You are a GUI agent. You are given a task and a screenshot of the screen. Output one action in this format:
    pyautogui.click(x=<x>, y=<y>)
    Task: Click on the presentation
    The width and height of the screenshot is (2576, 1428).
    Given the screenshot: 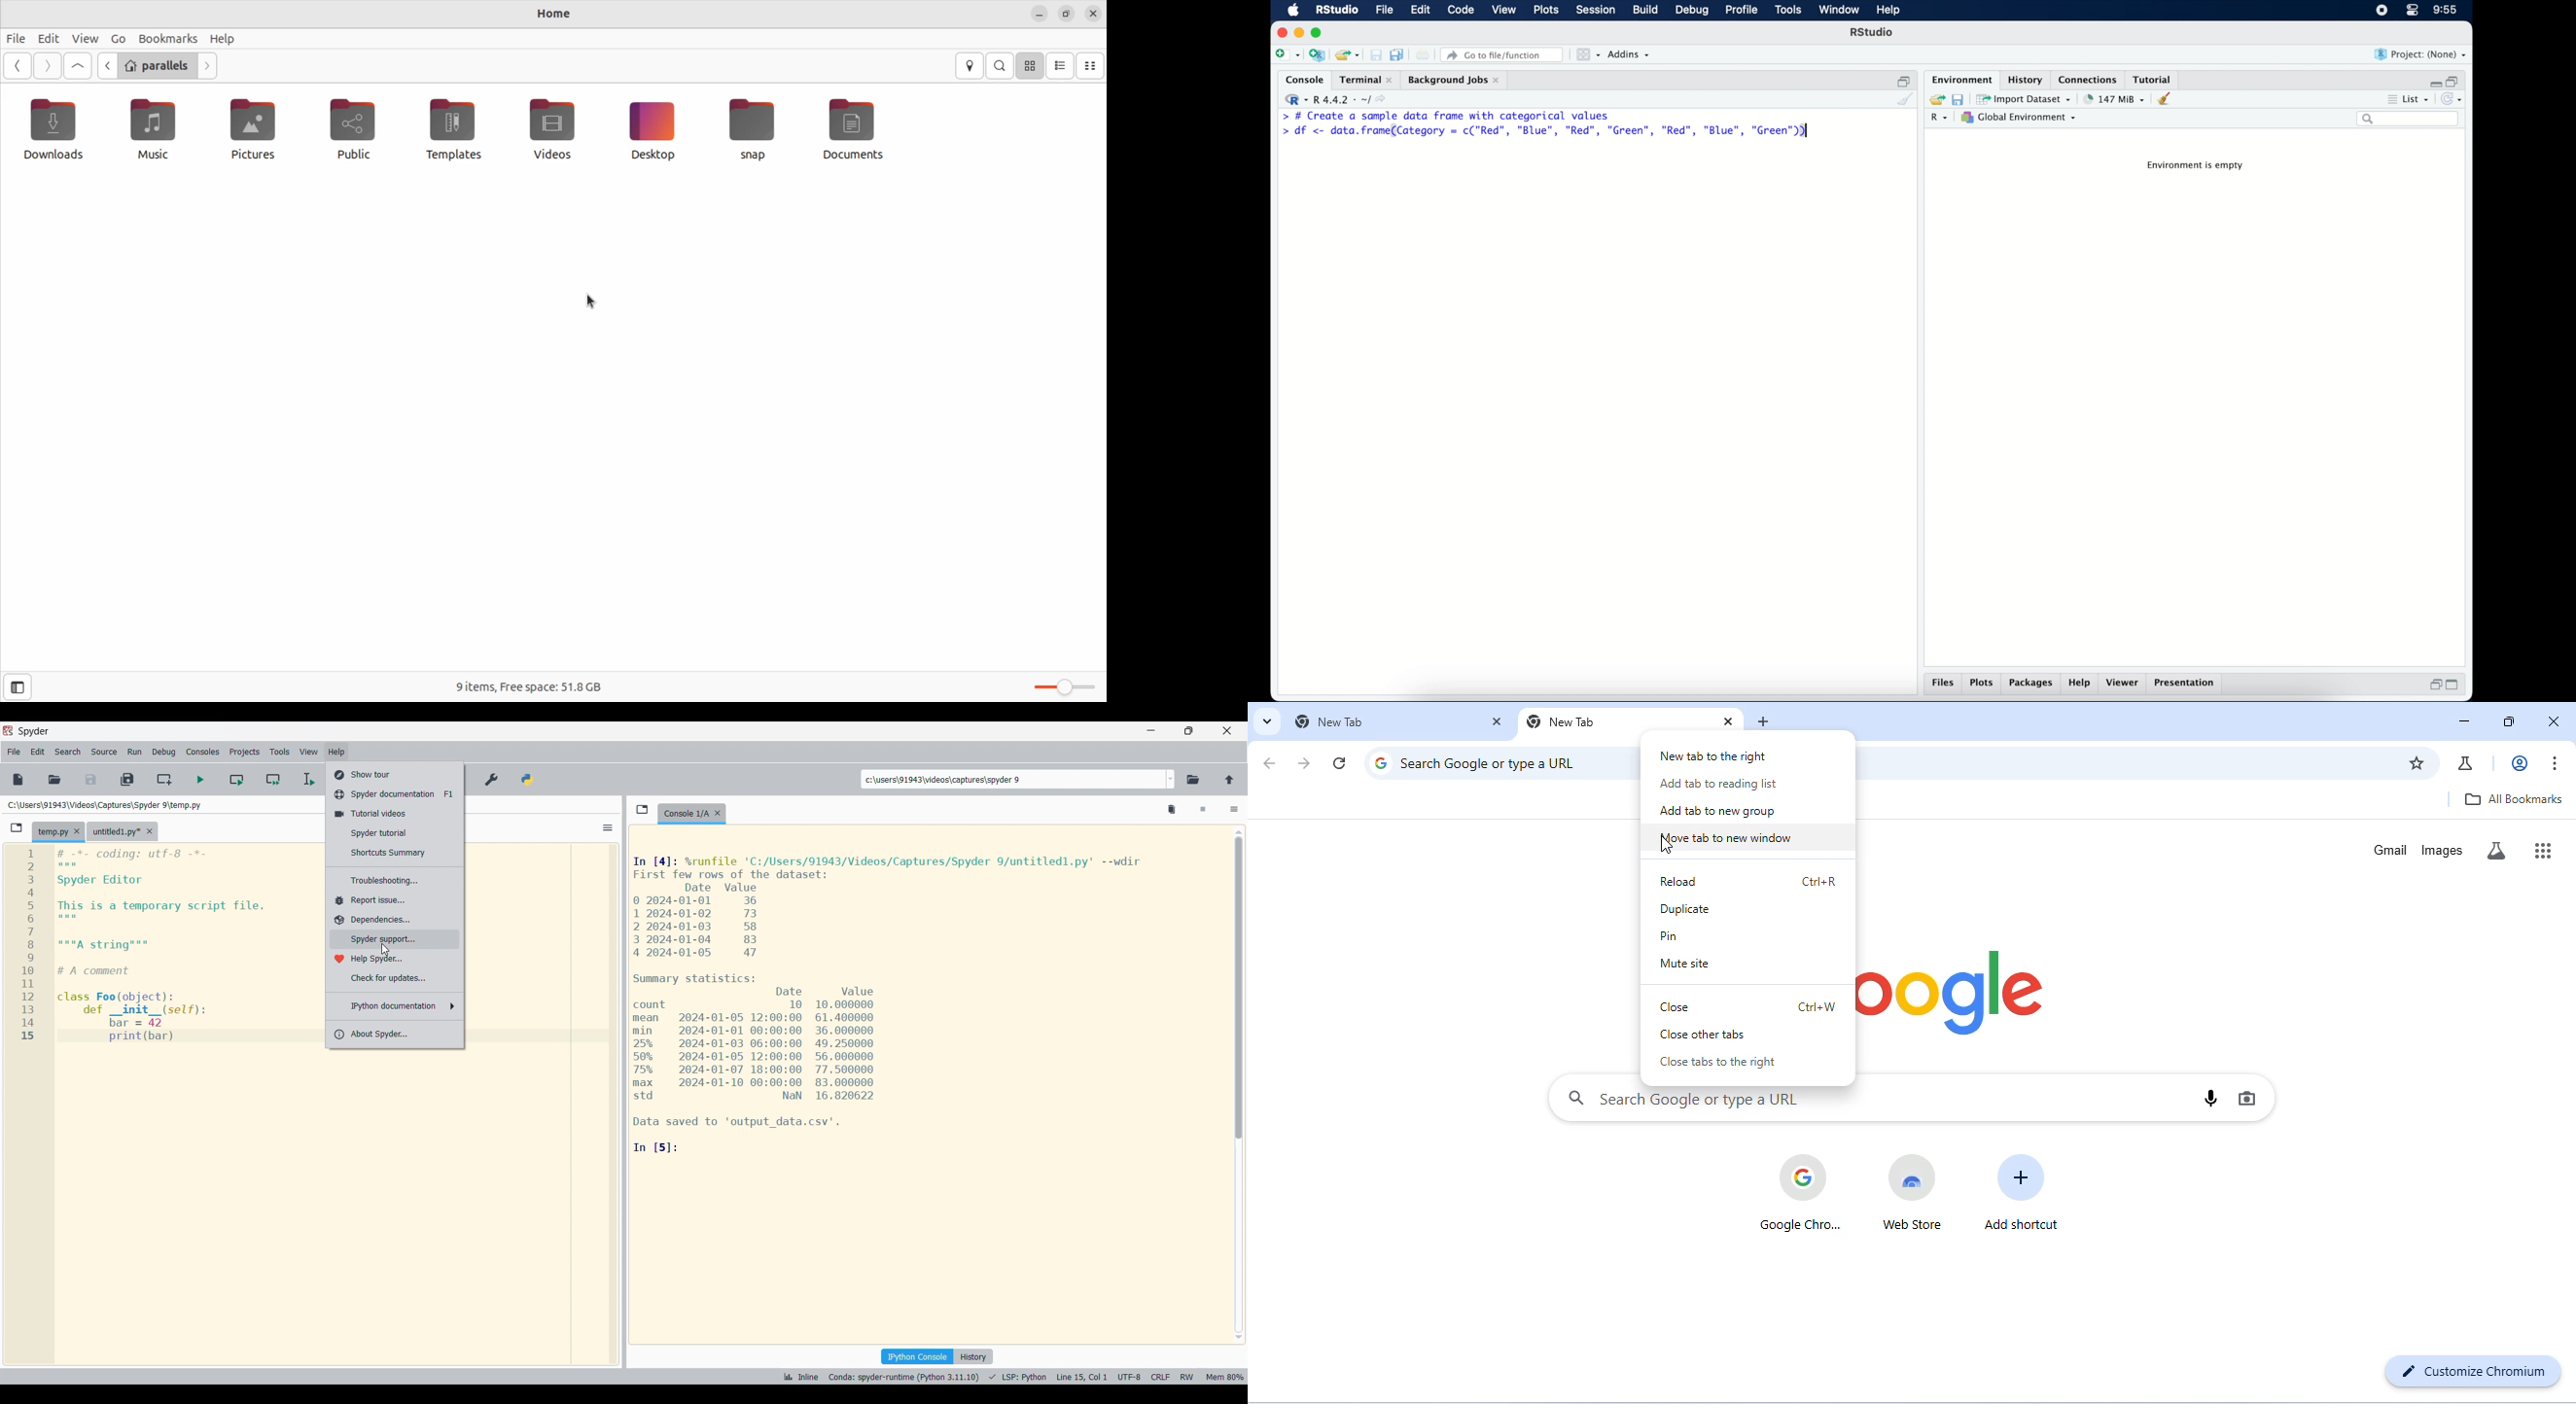 What is the action you would take?
    pyautogui.click(x=2188, y=684)
    